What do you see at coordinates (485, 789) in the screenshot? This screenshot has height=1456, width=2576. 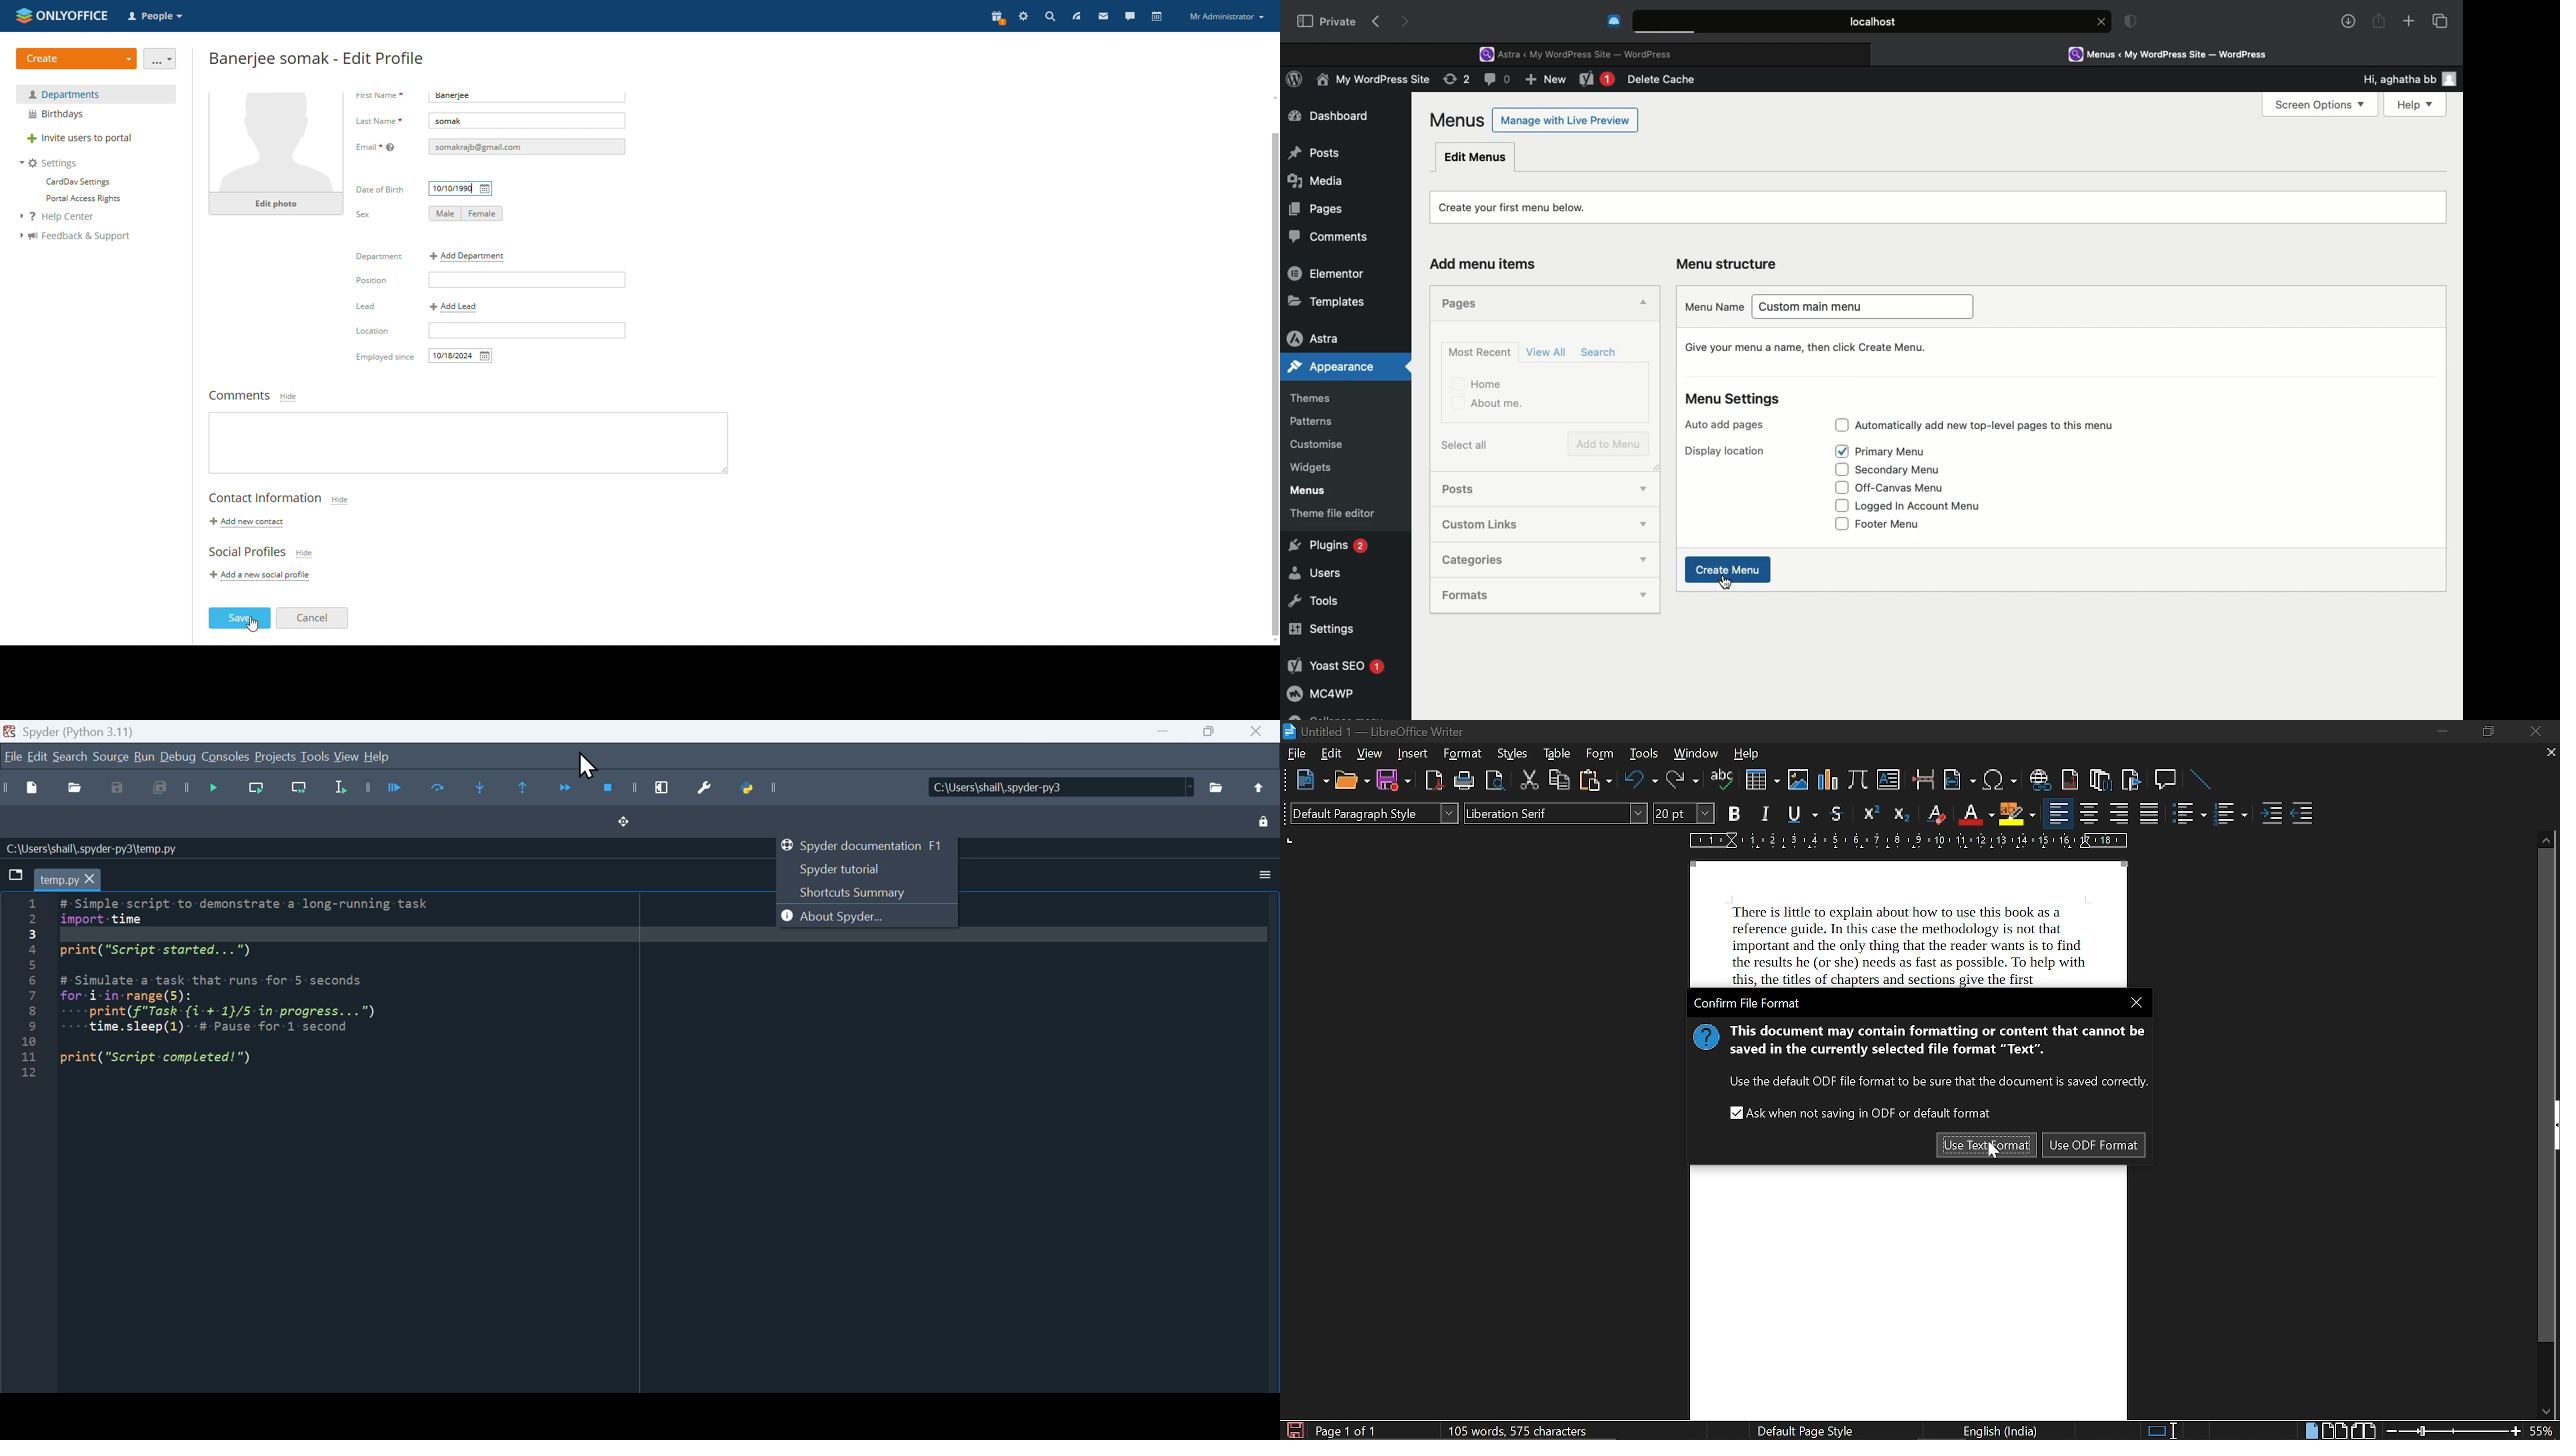 I see `Step into function` at bounding box center [485, 789].